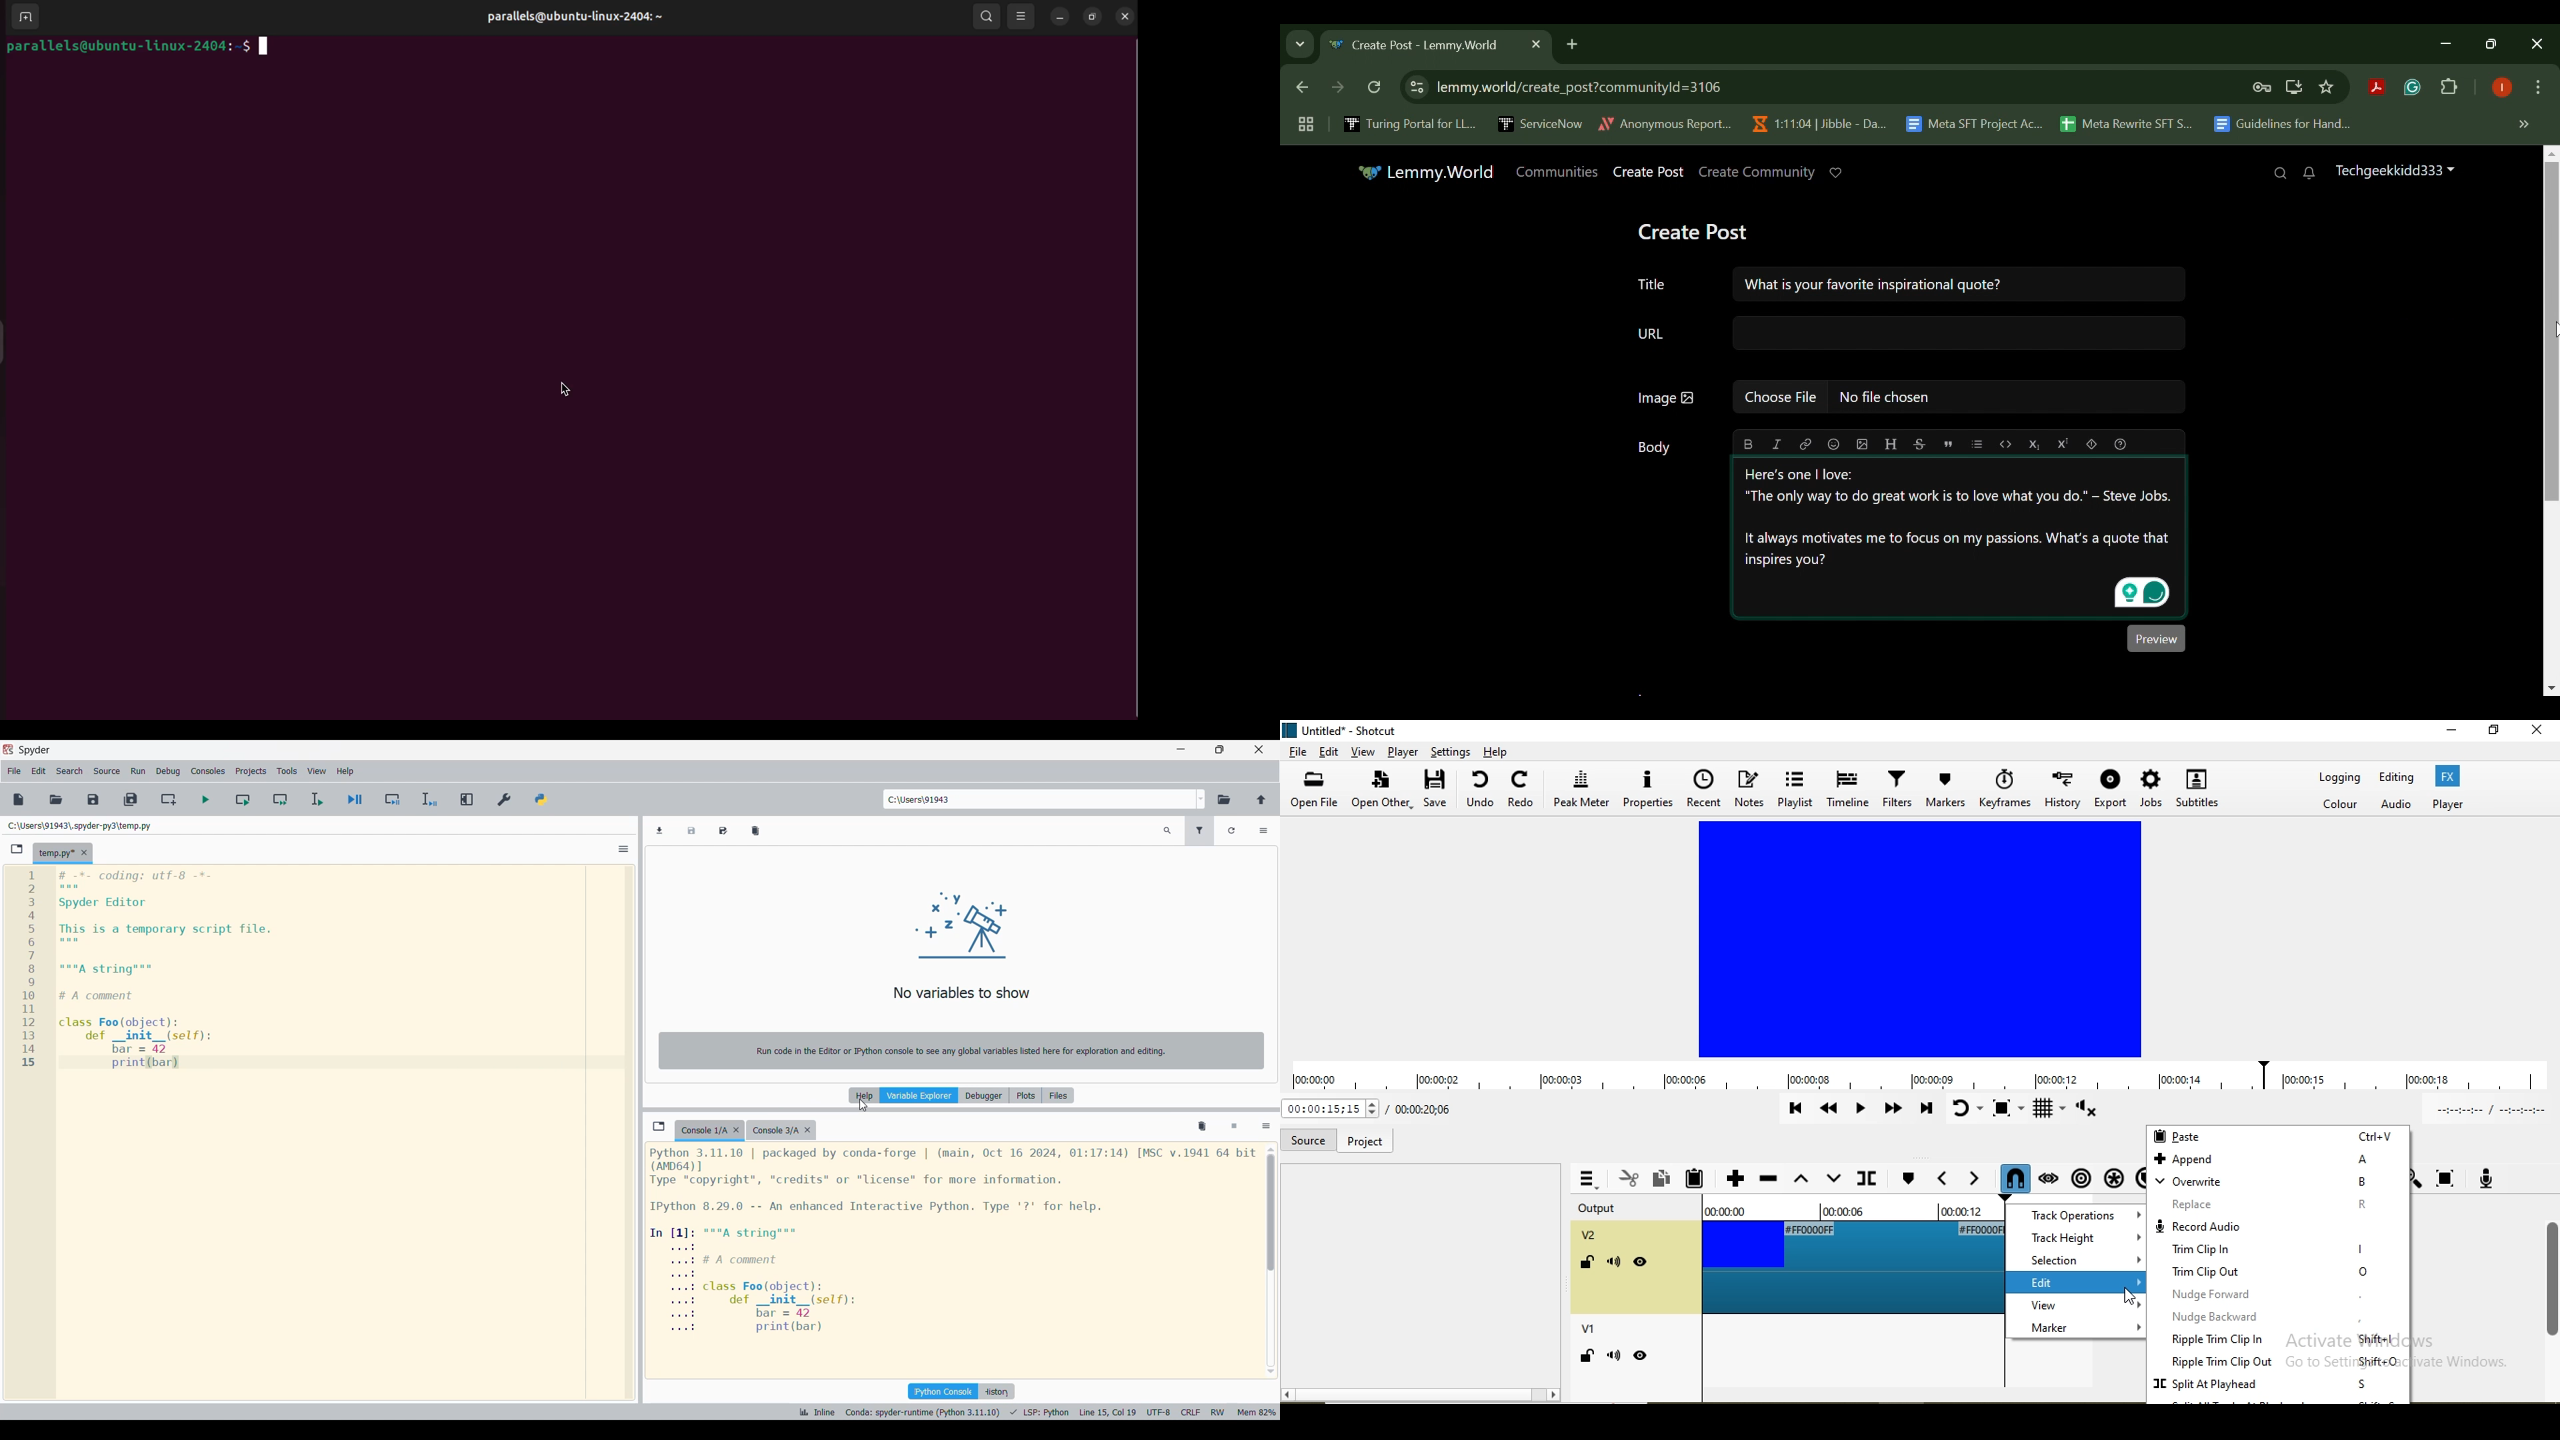 The height and width of the screenshot is (1456, 2576). I want to click on userprofile, so click(579, 18).